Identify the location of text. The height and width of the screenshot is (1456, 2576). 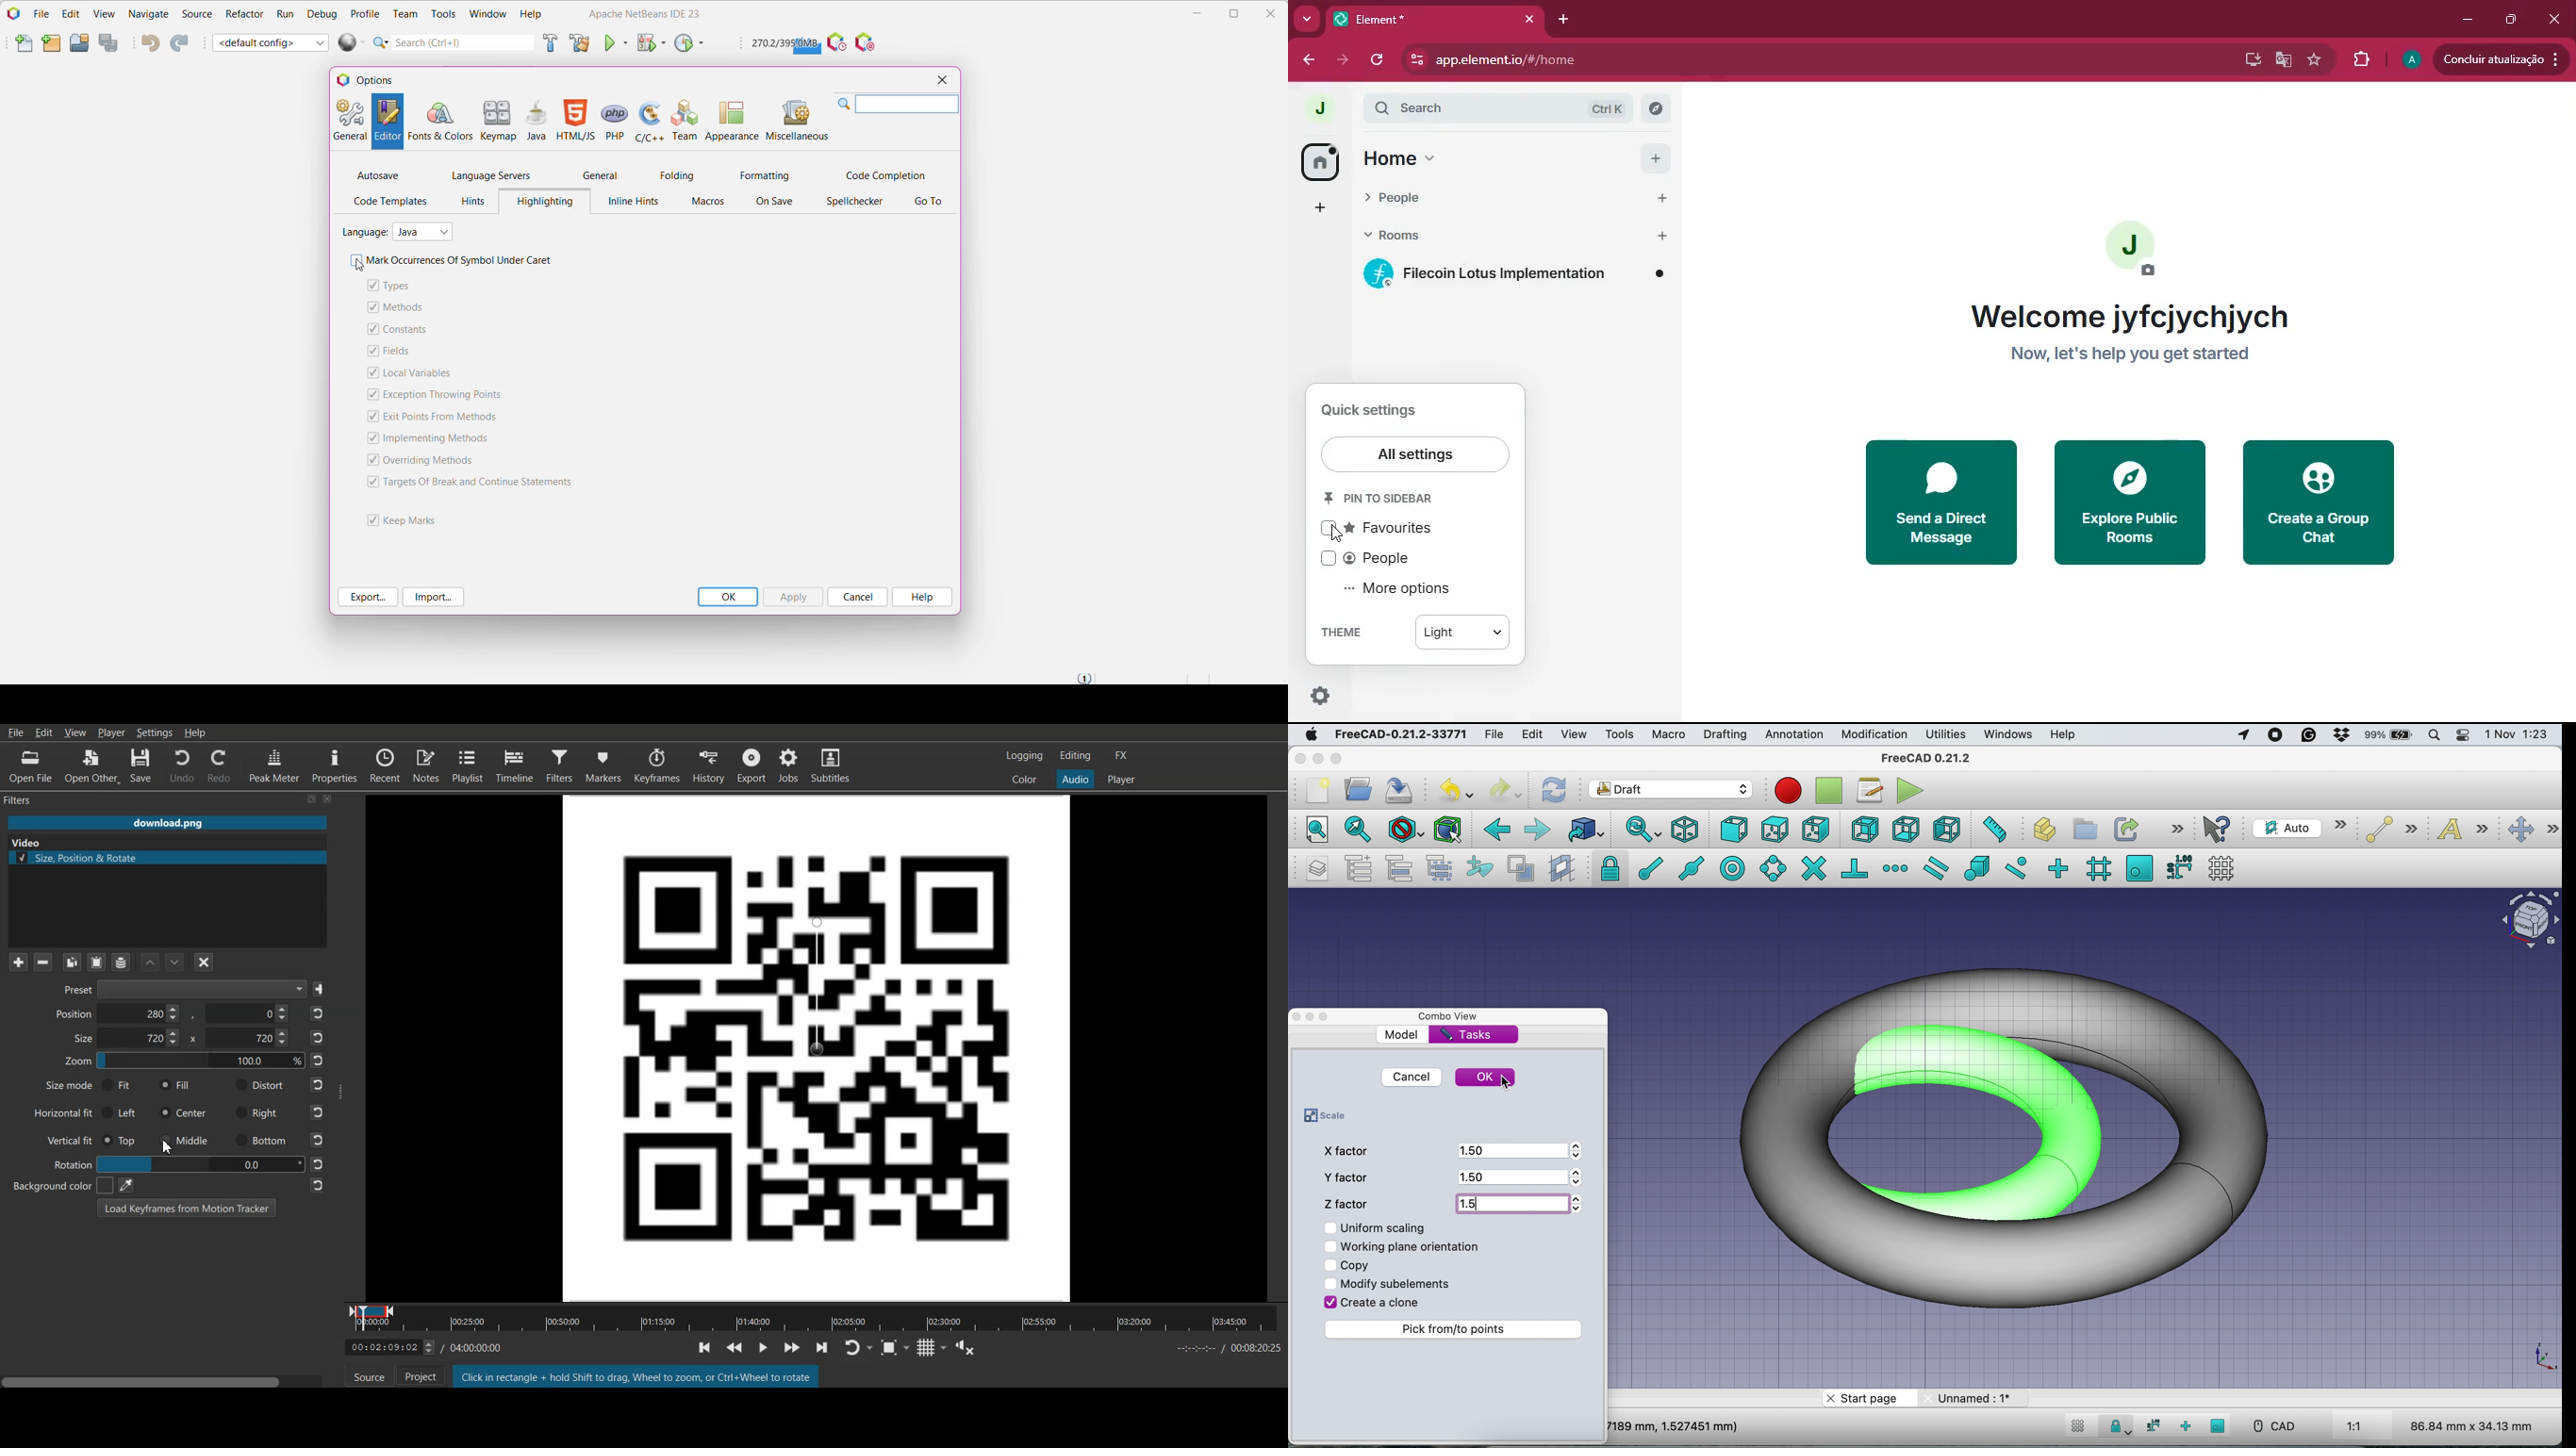
(2464, 831).